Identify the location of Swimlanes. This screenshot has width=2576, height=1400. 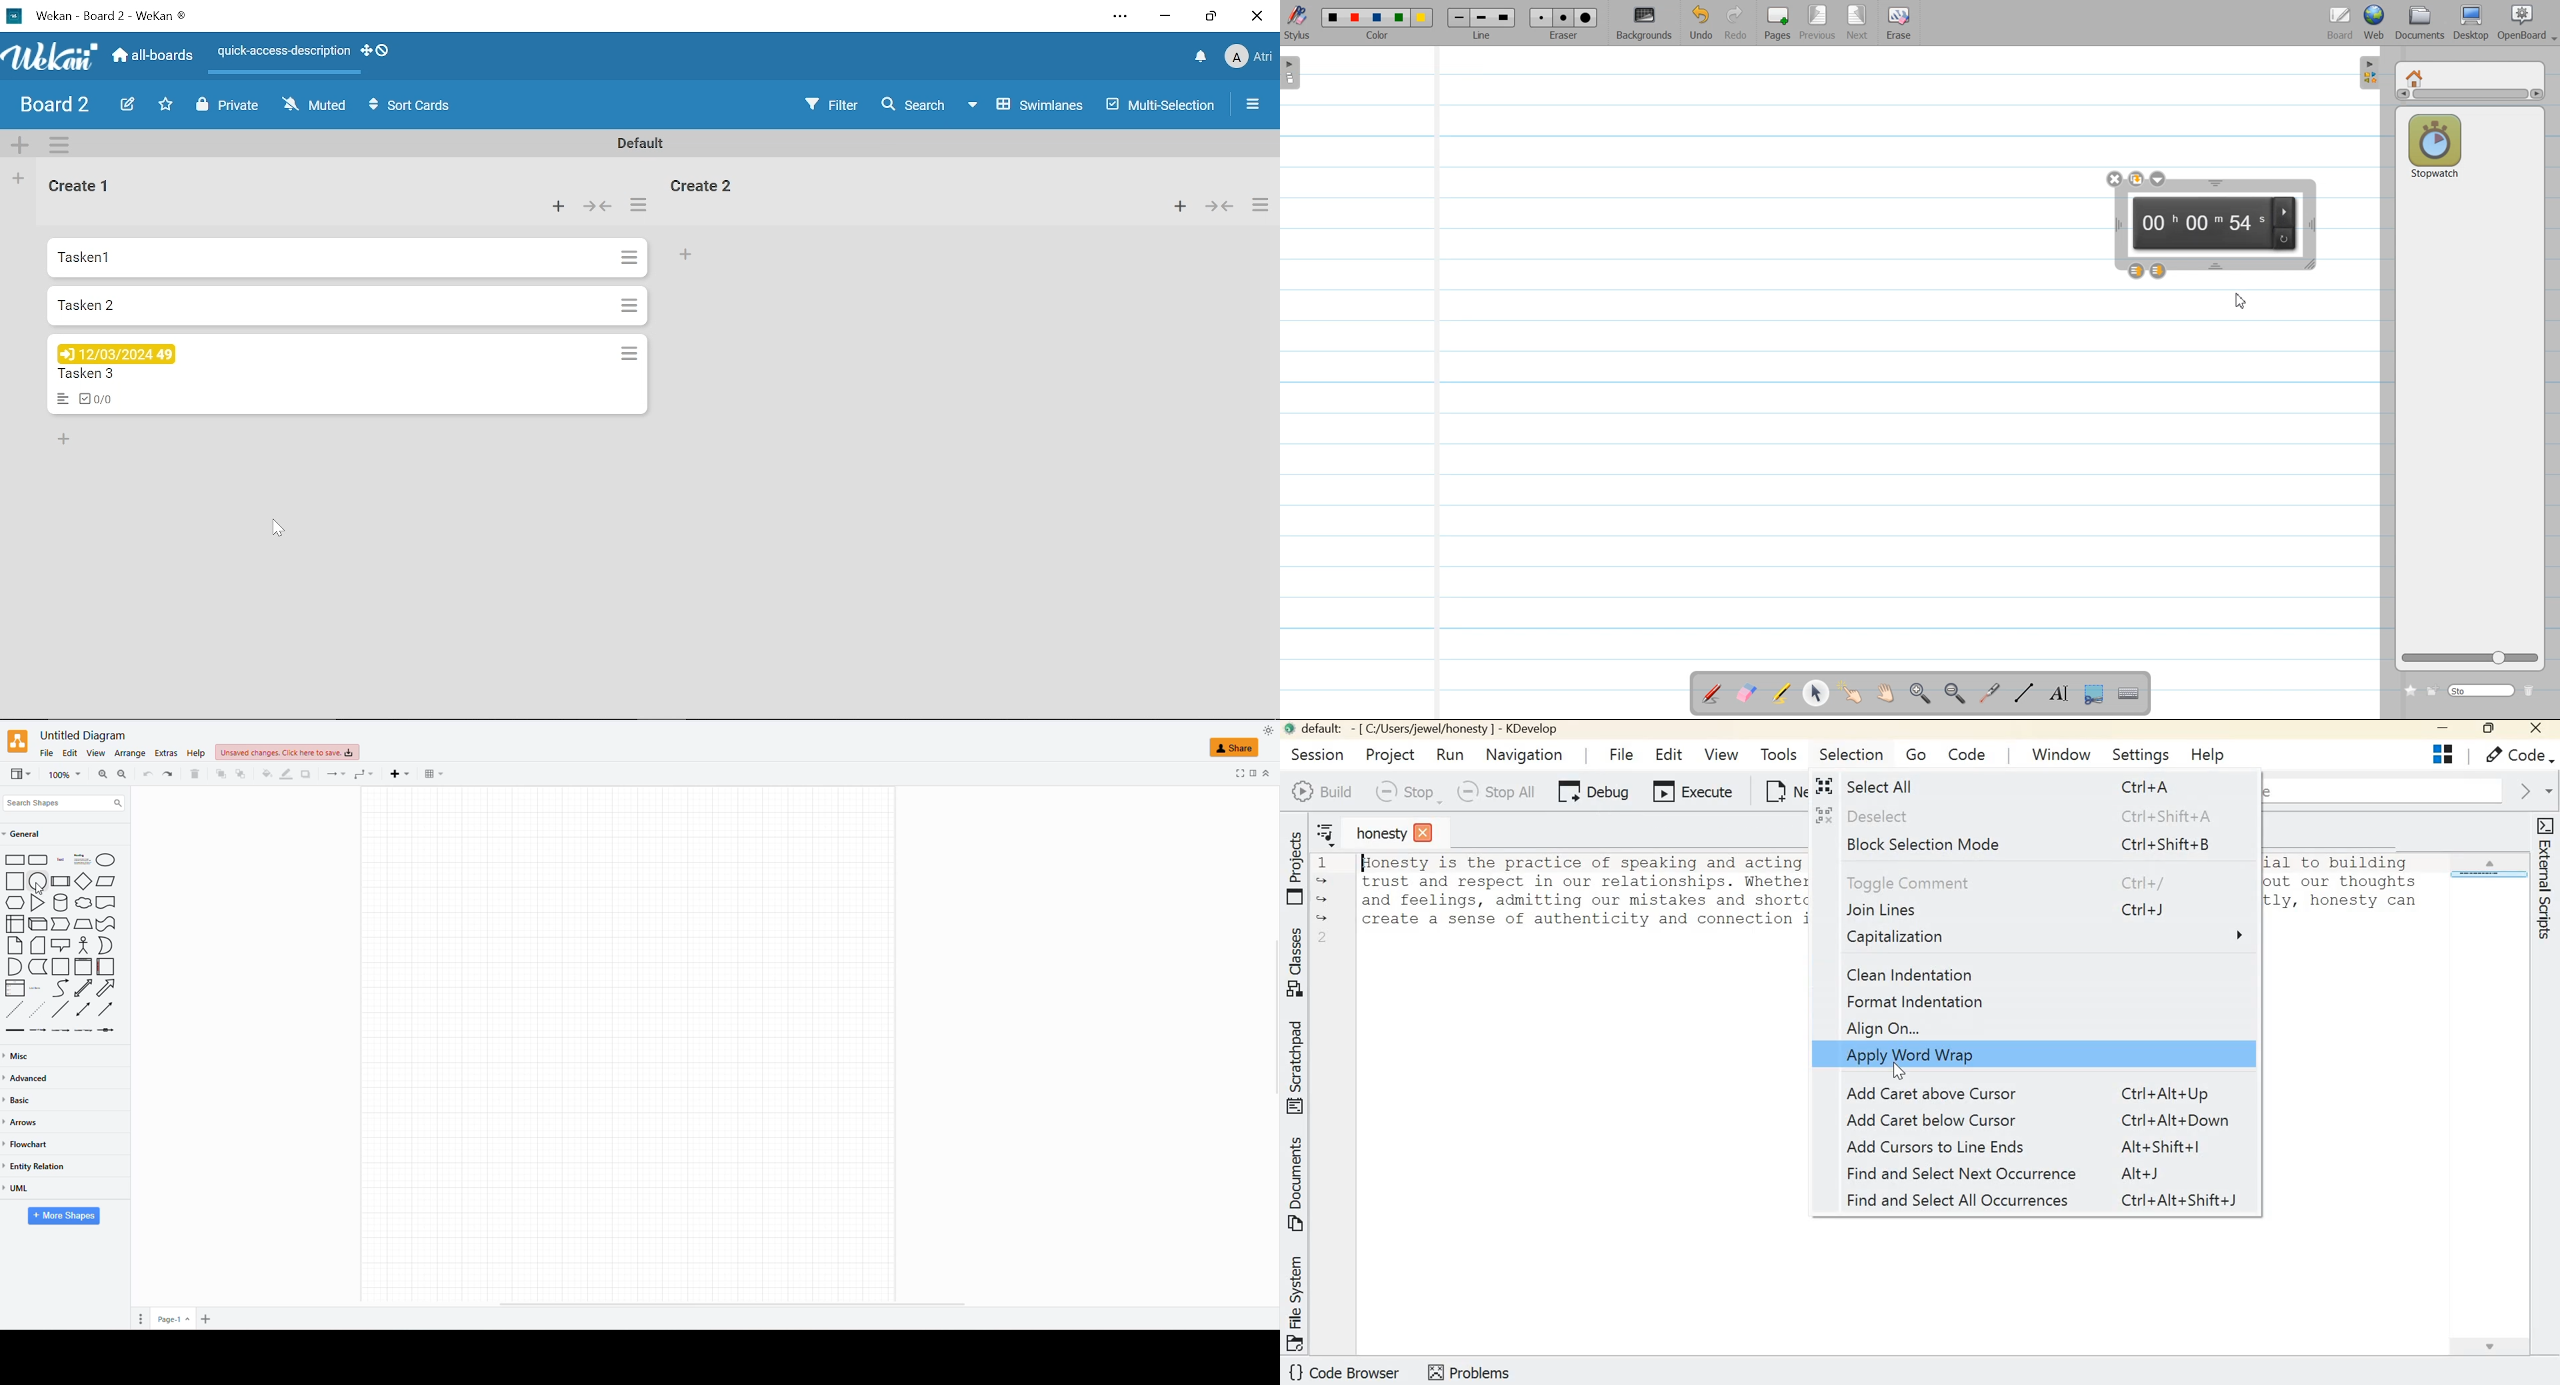
(1040, 105).